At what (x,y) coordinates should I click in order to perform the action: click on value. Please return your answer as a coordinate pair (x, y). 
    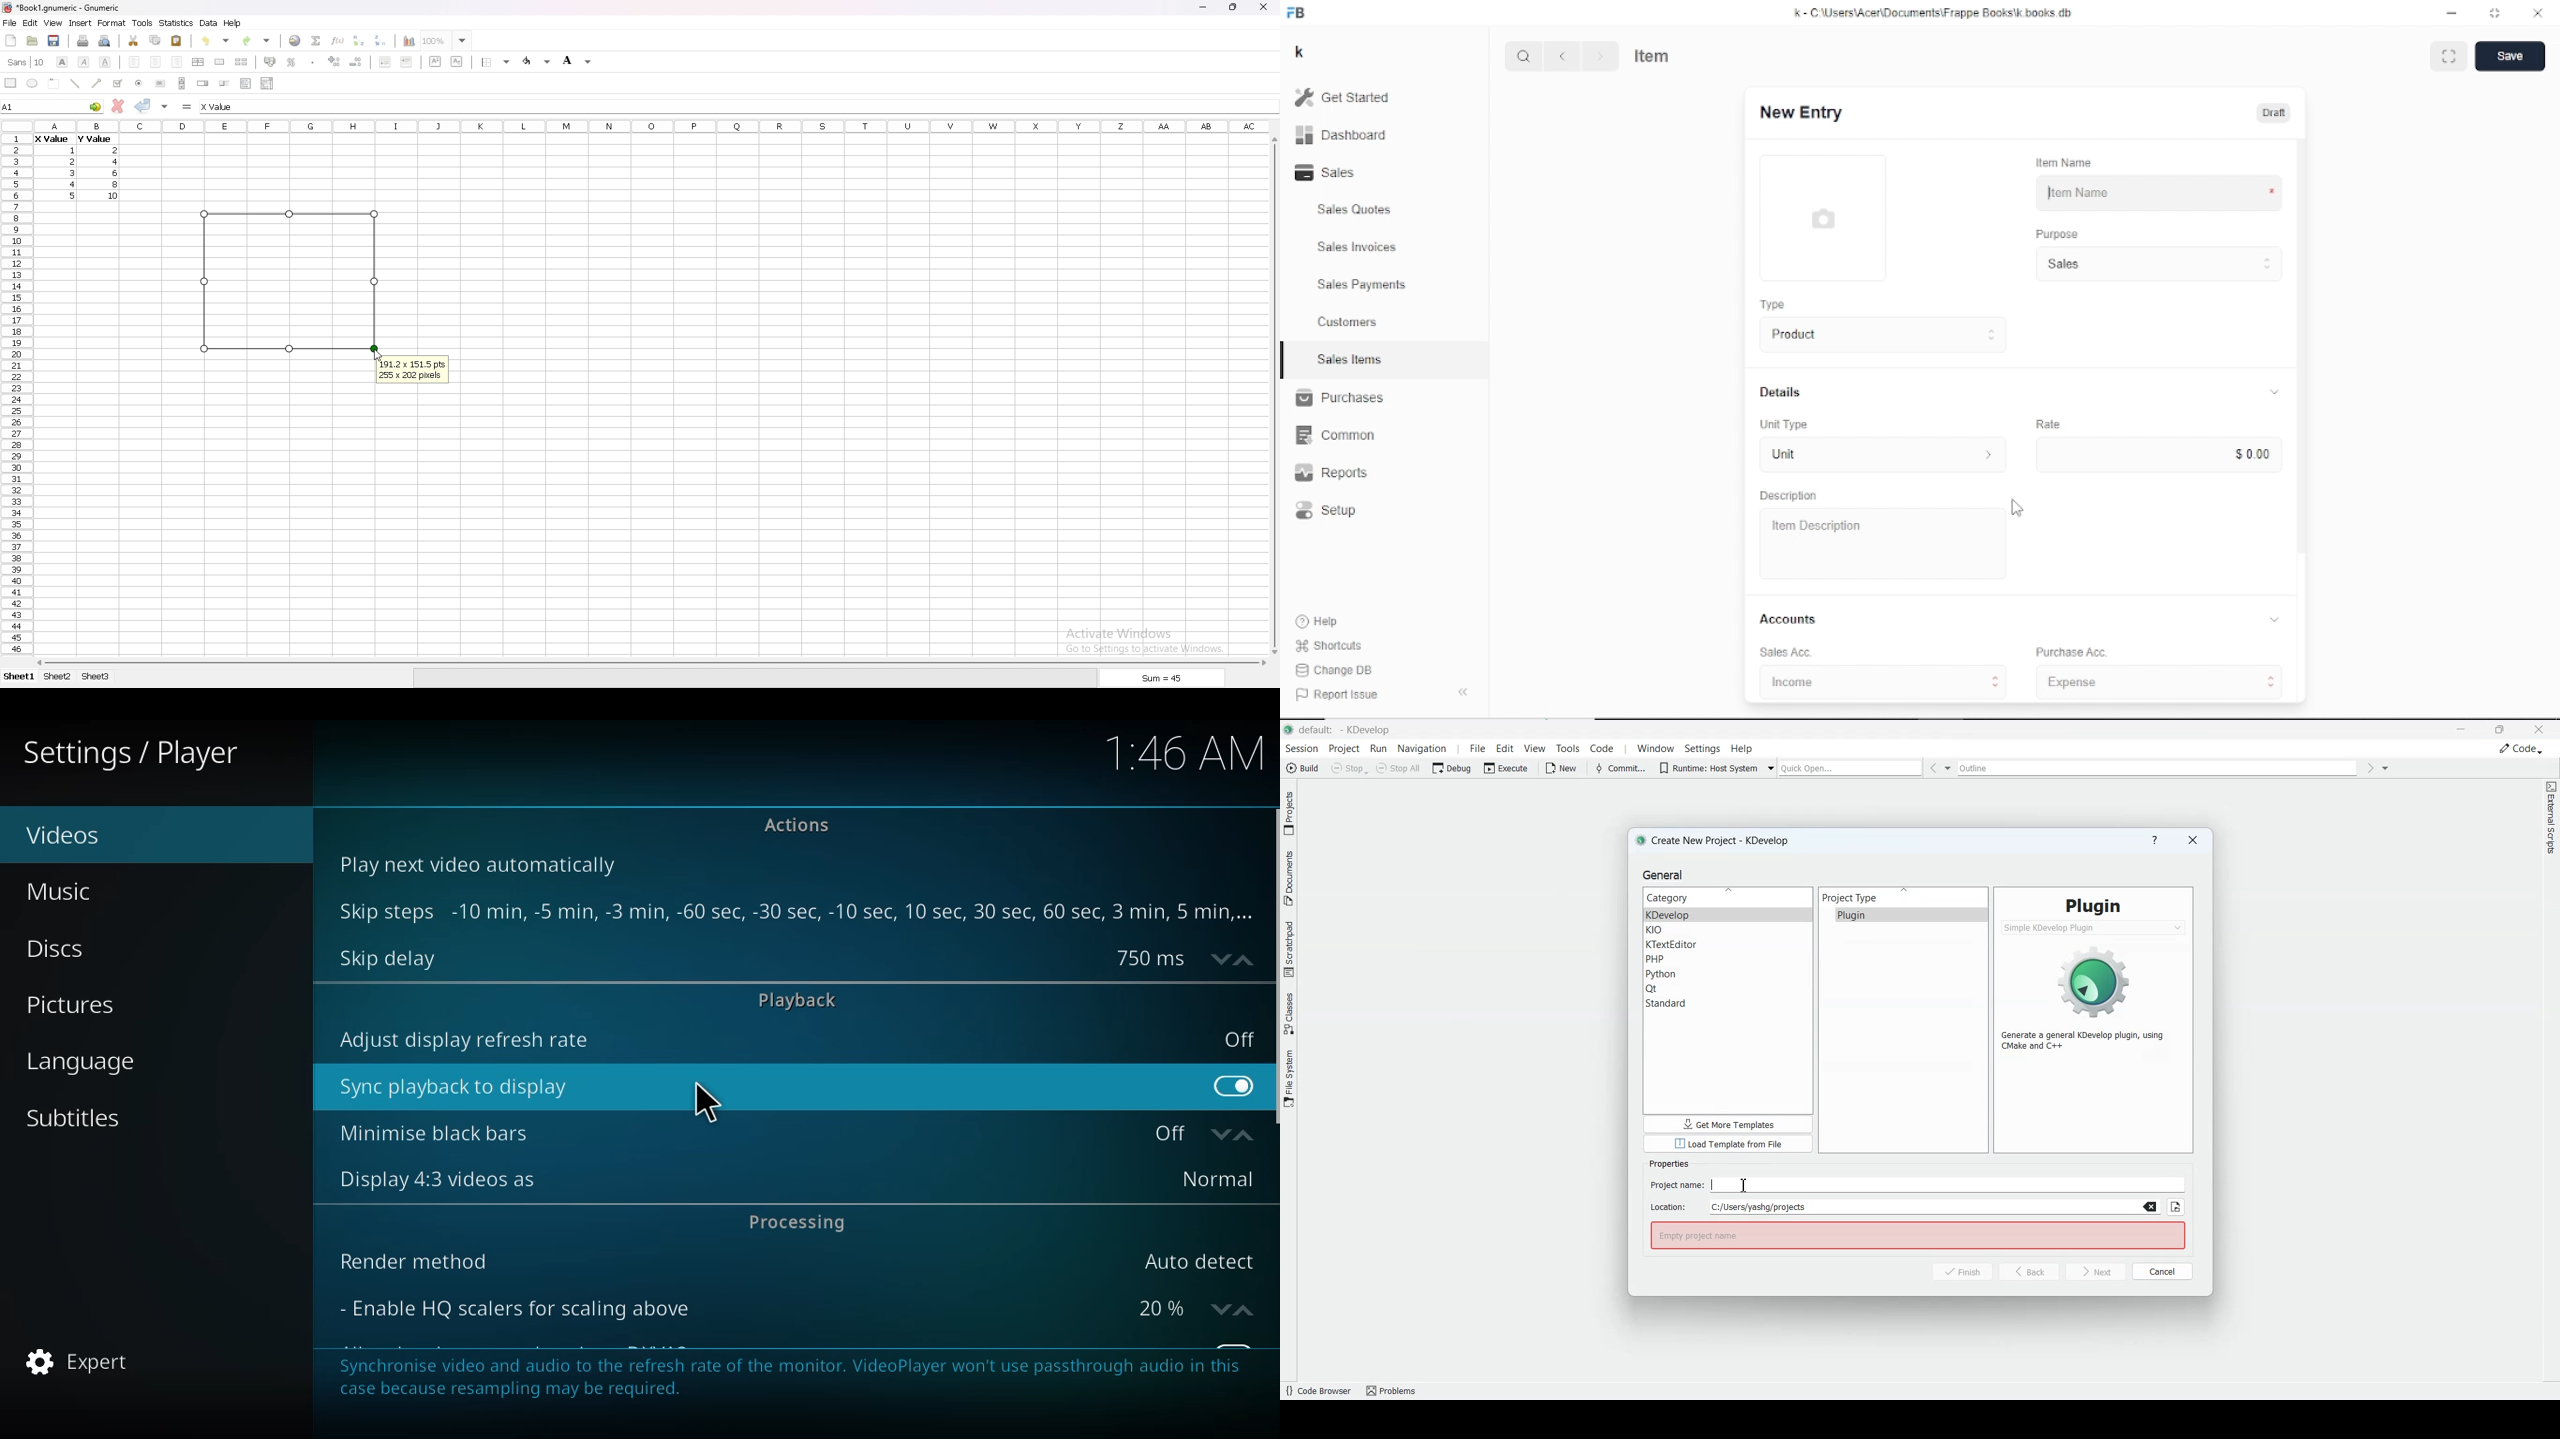
    Looking at the image, I should click on (51, 140).